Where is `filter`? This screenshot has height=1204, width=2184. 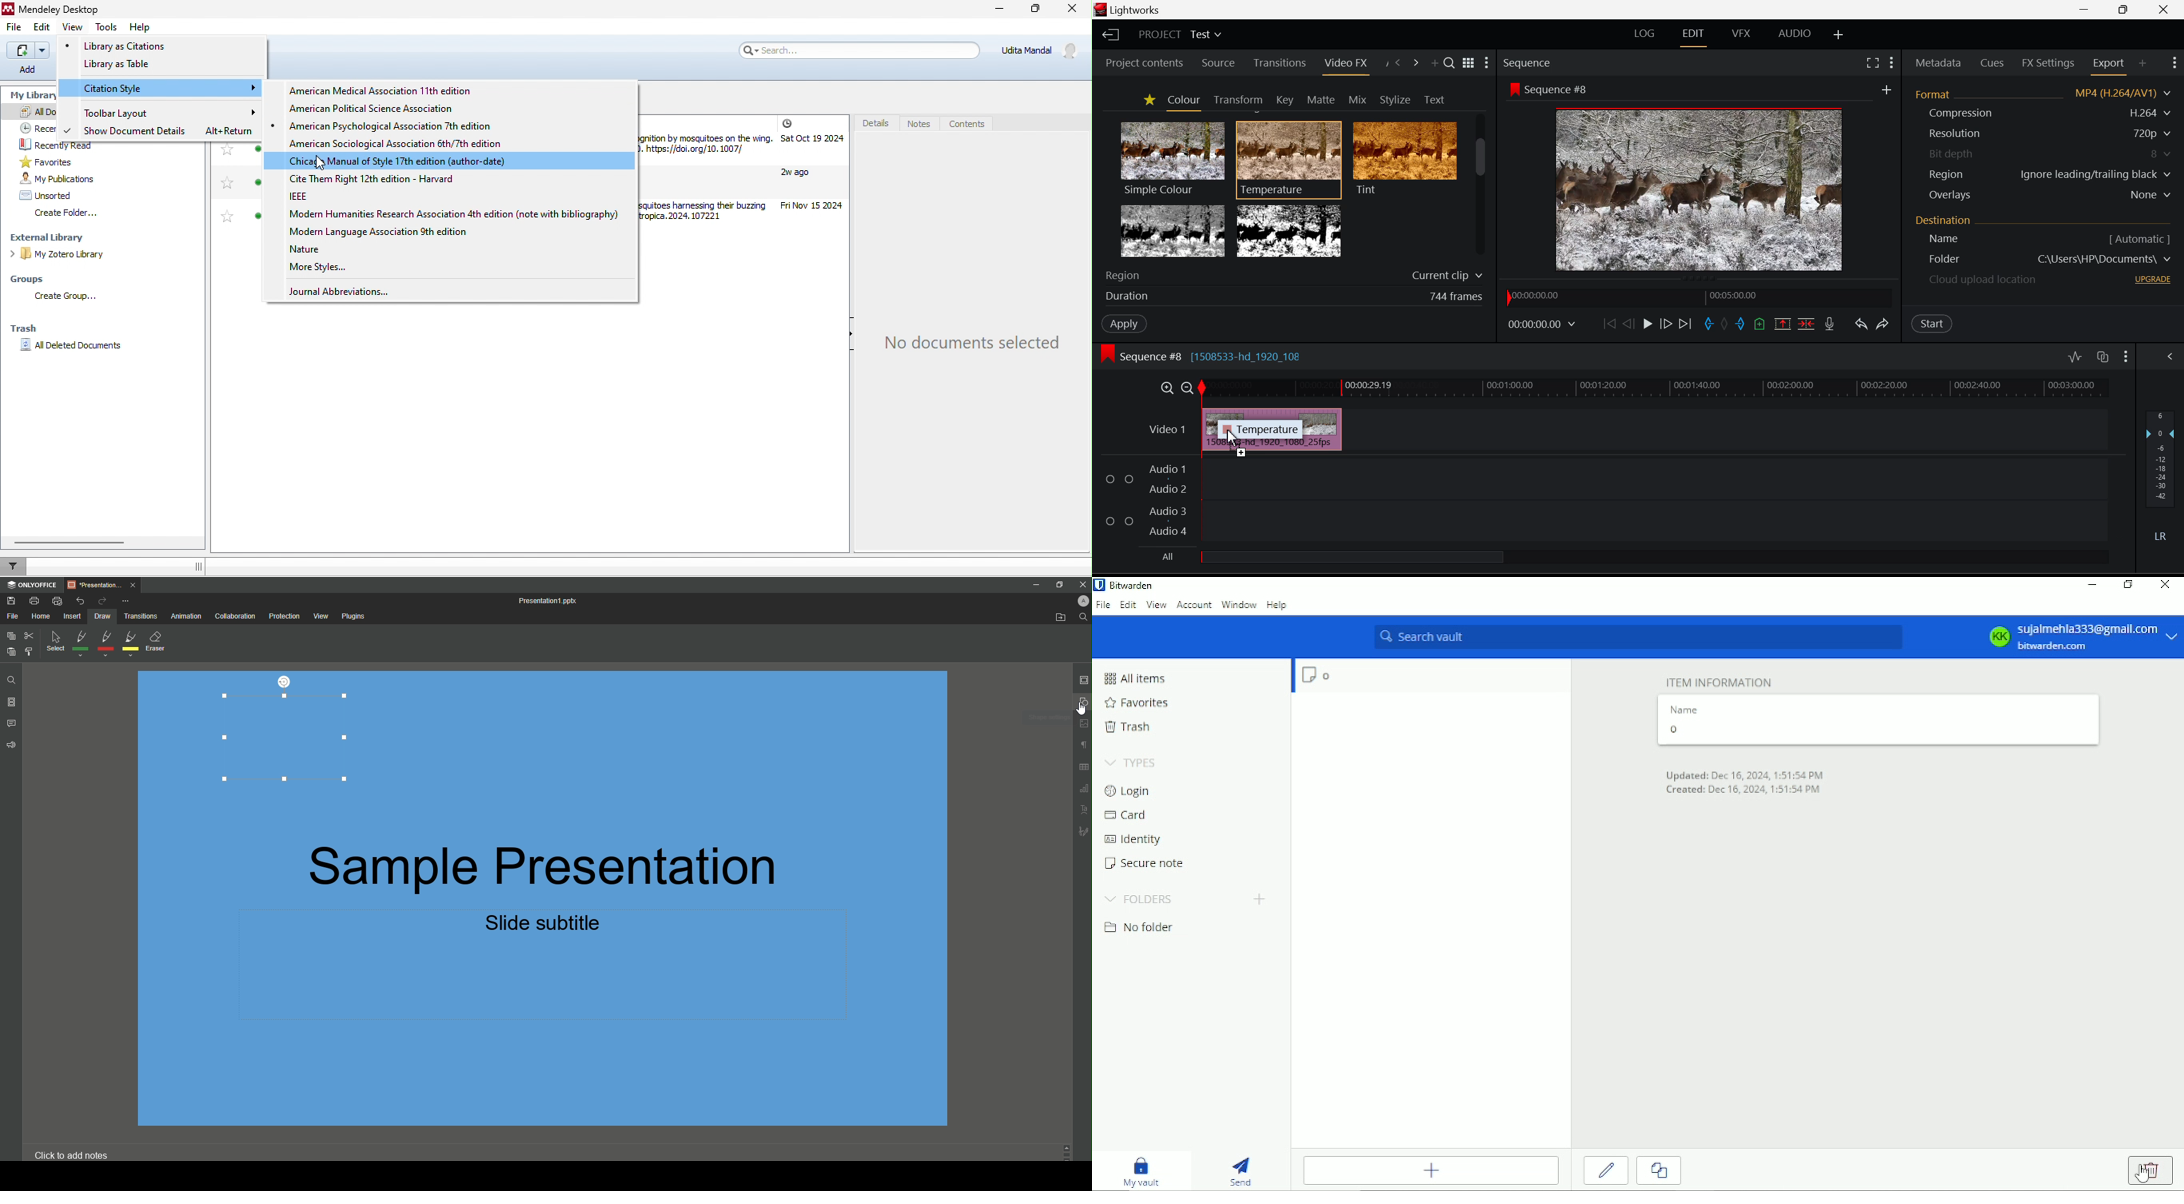
filter is located at coordinates (18, 567).